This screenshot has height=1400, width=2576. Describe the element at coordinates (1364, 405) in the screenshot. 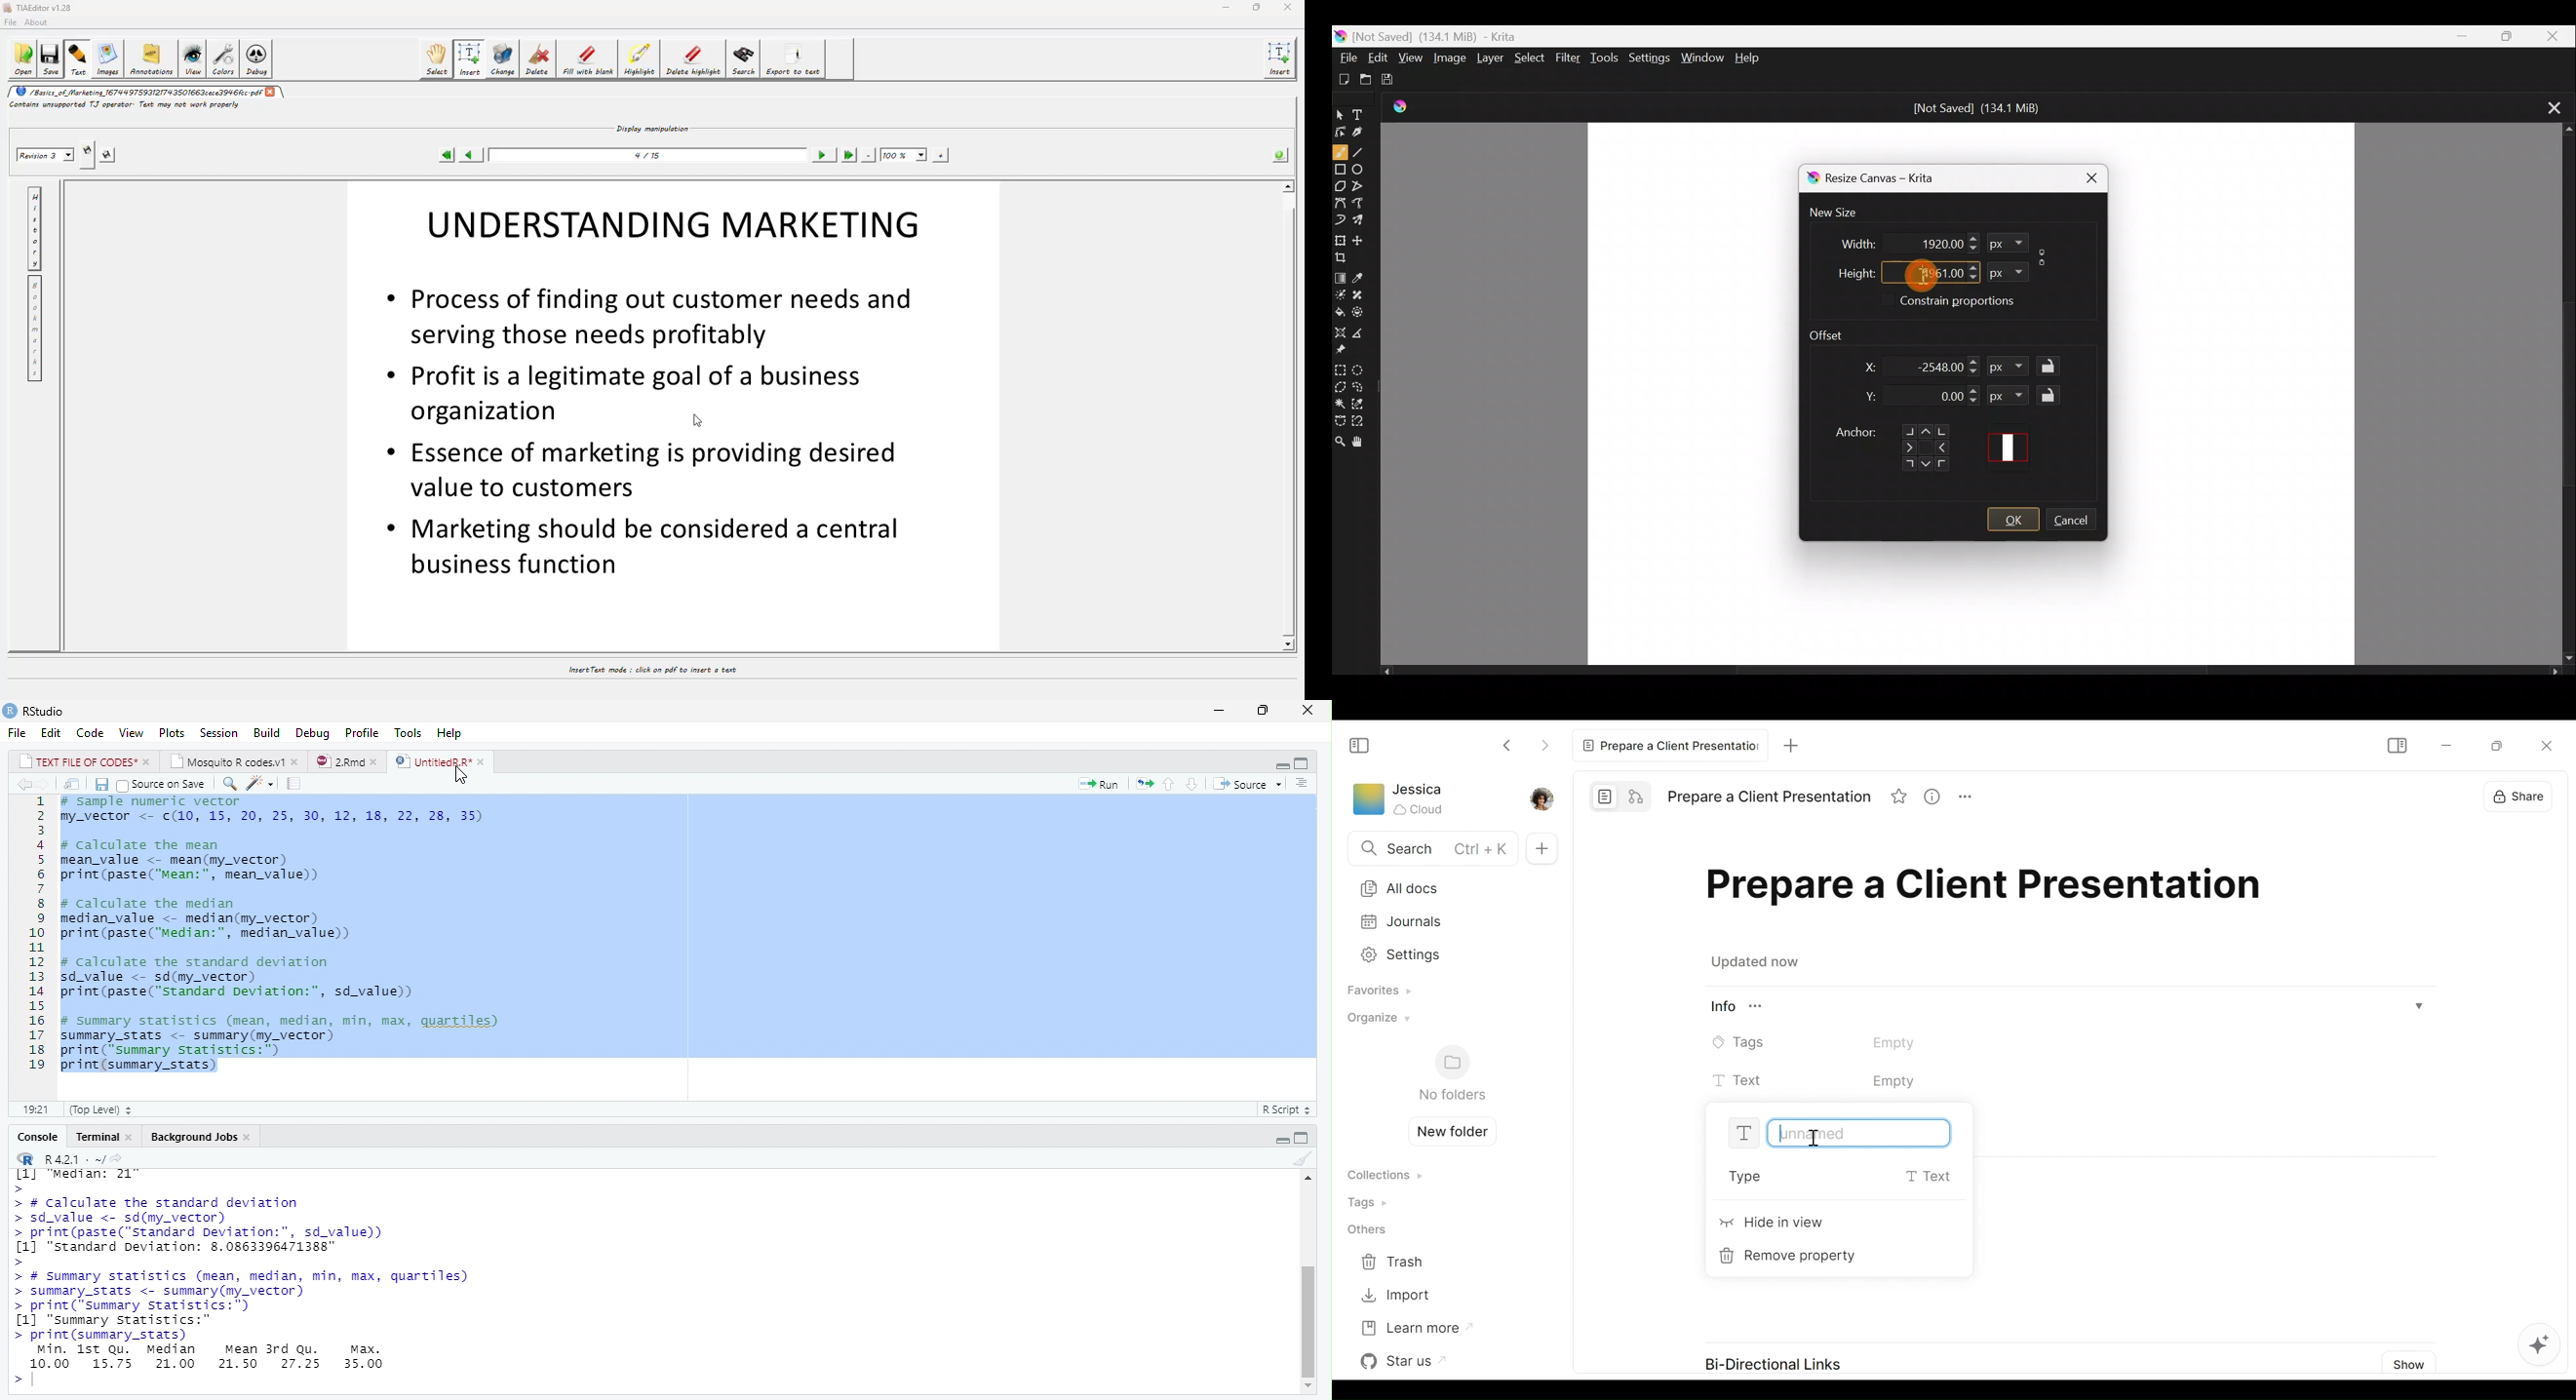

I see `Similar colour selection tool` at that location.